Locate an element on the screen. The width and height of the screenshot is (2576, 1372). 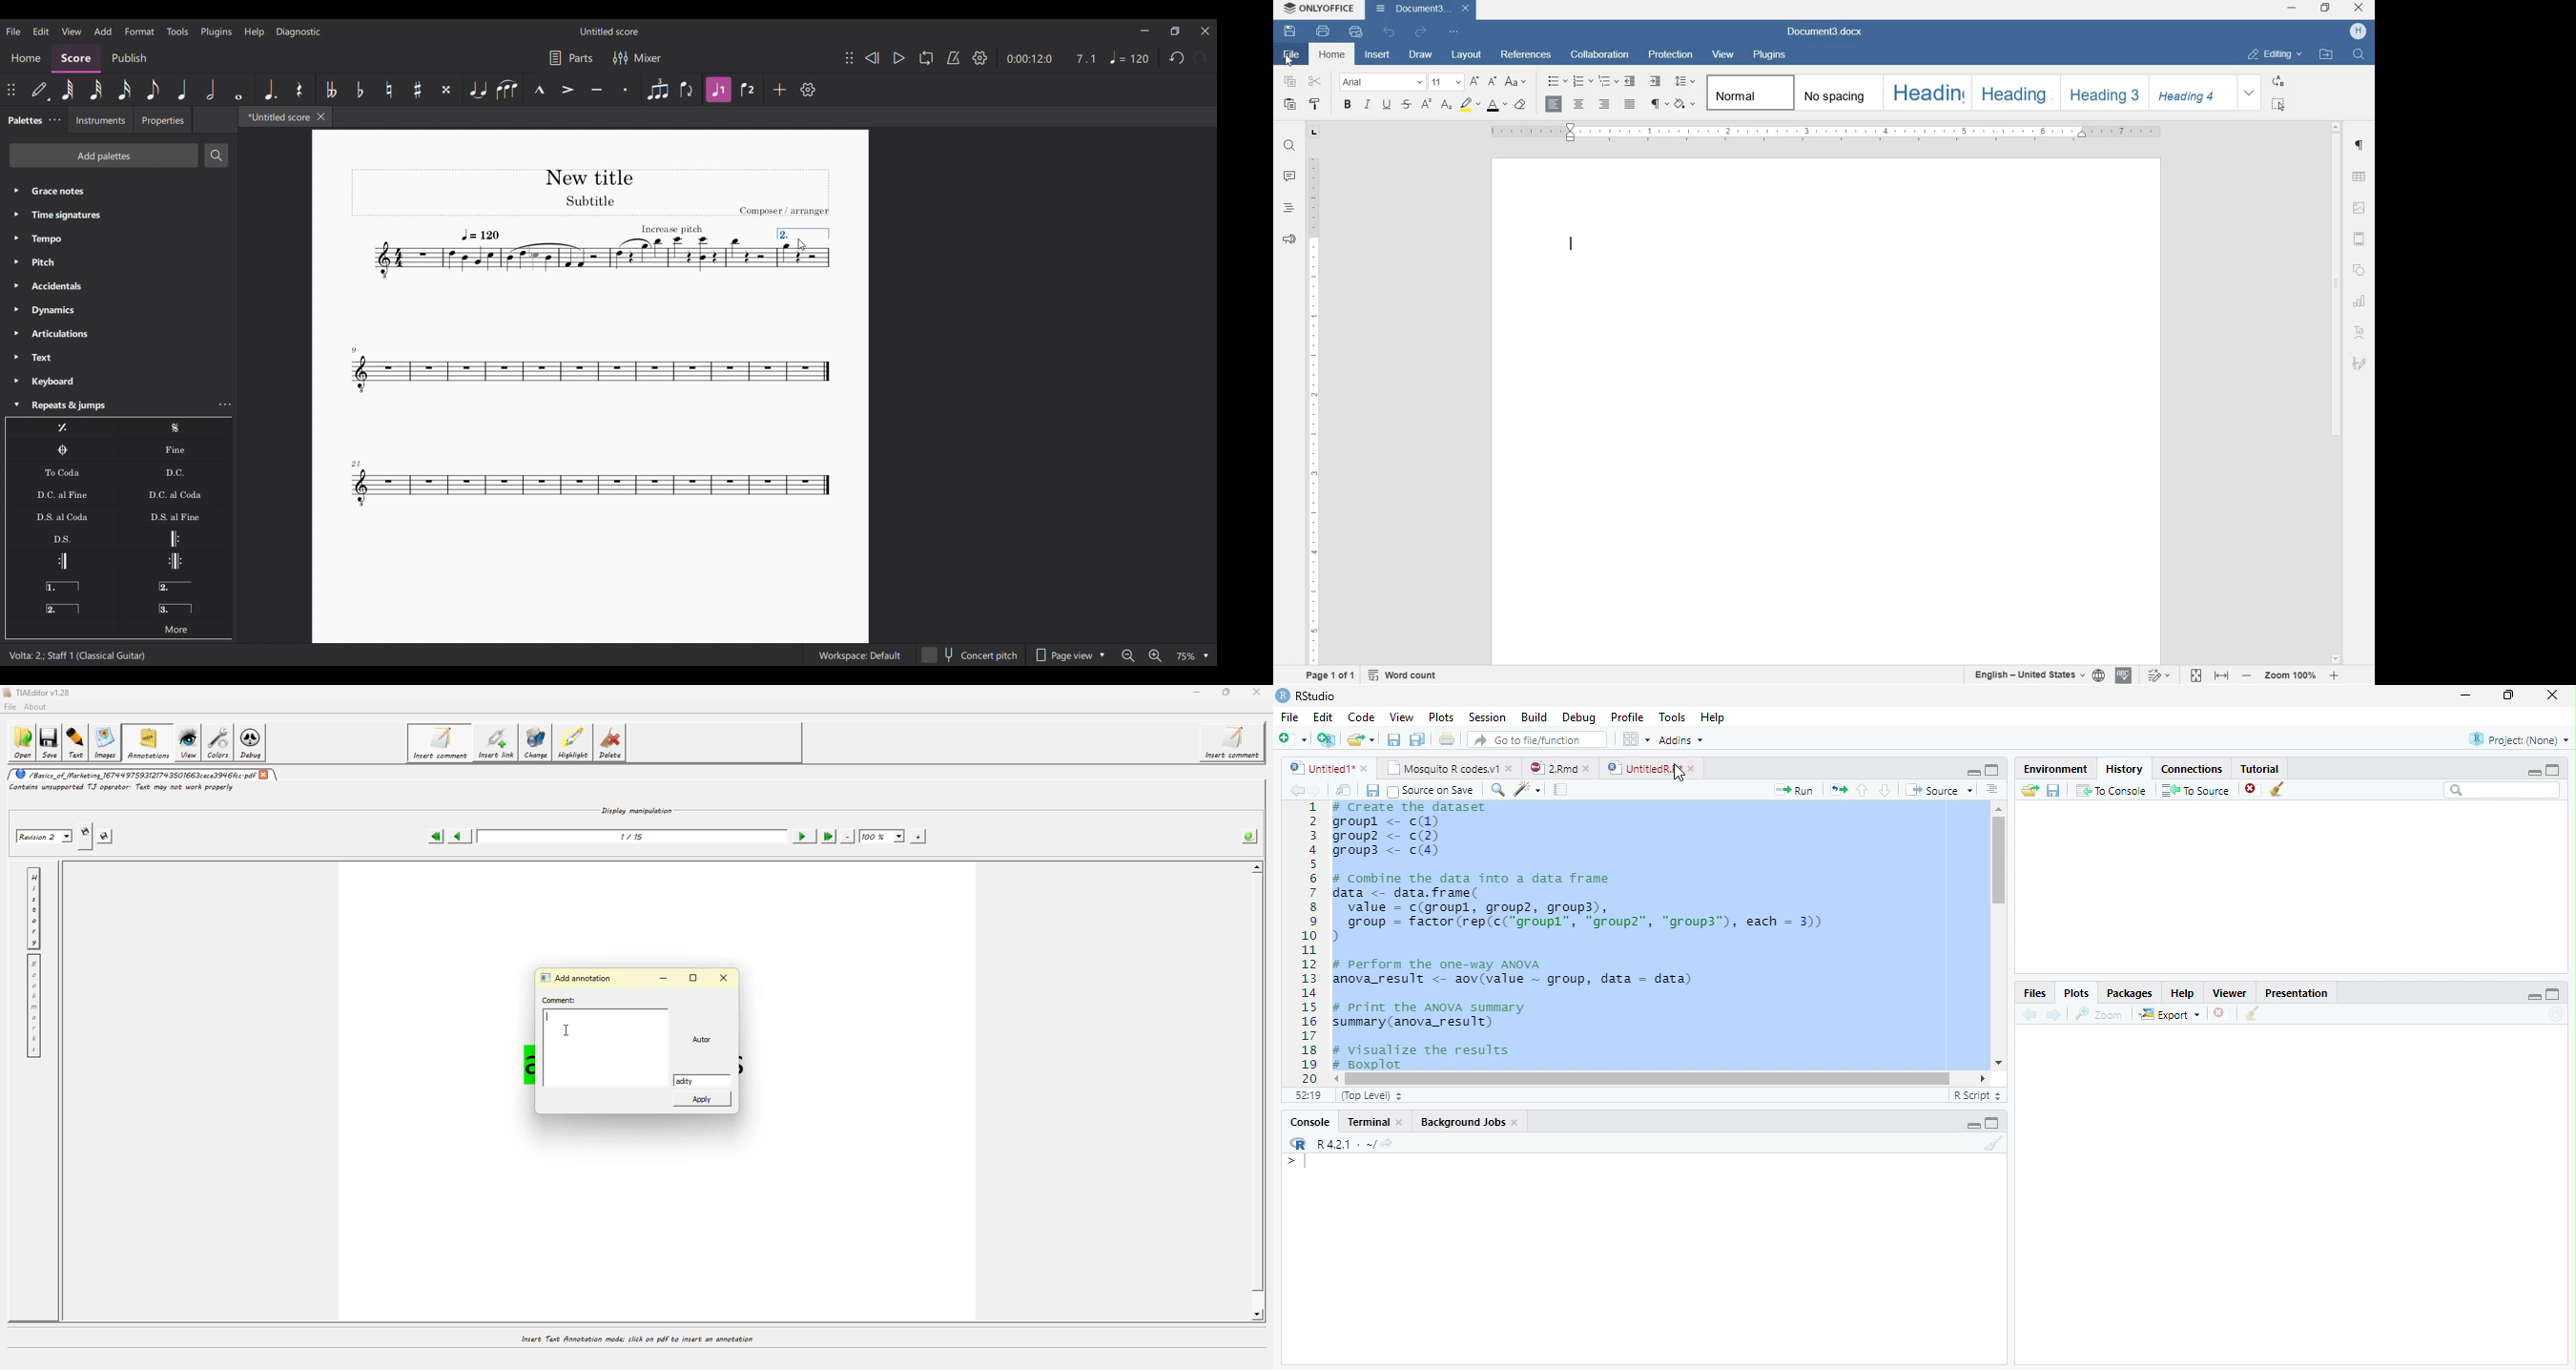
Open an existing file is located at coordinates (1361, 739).